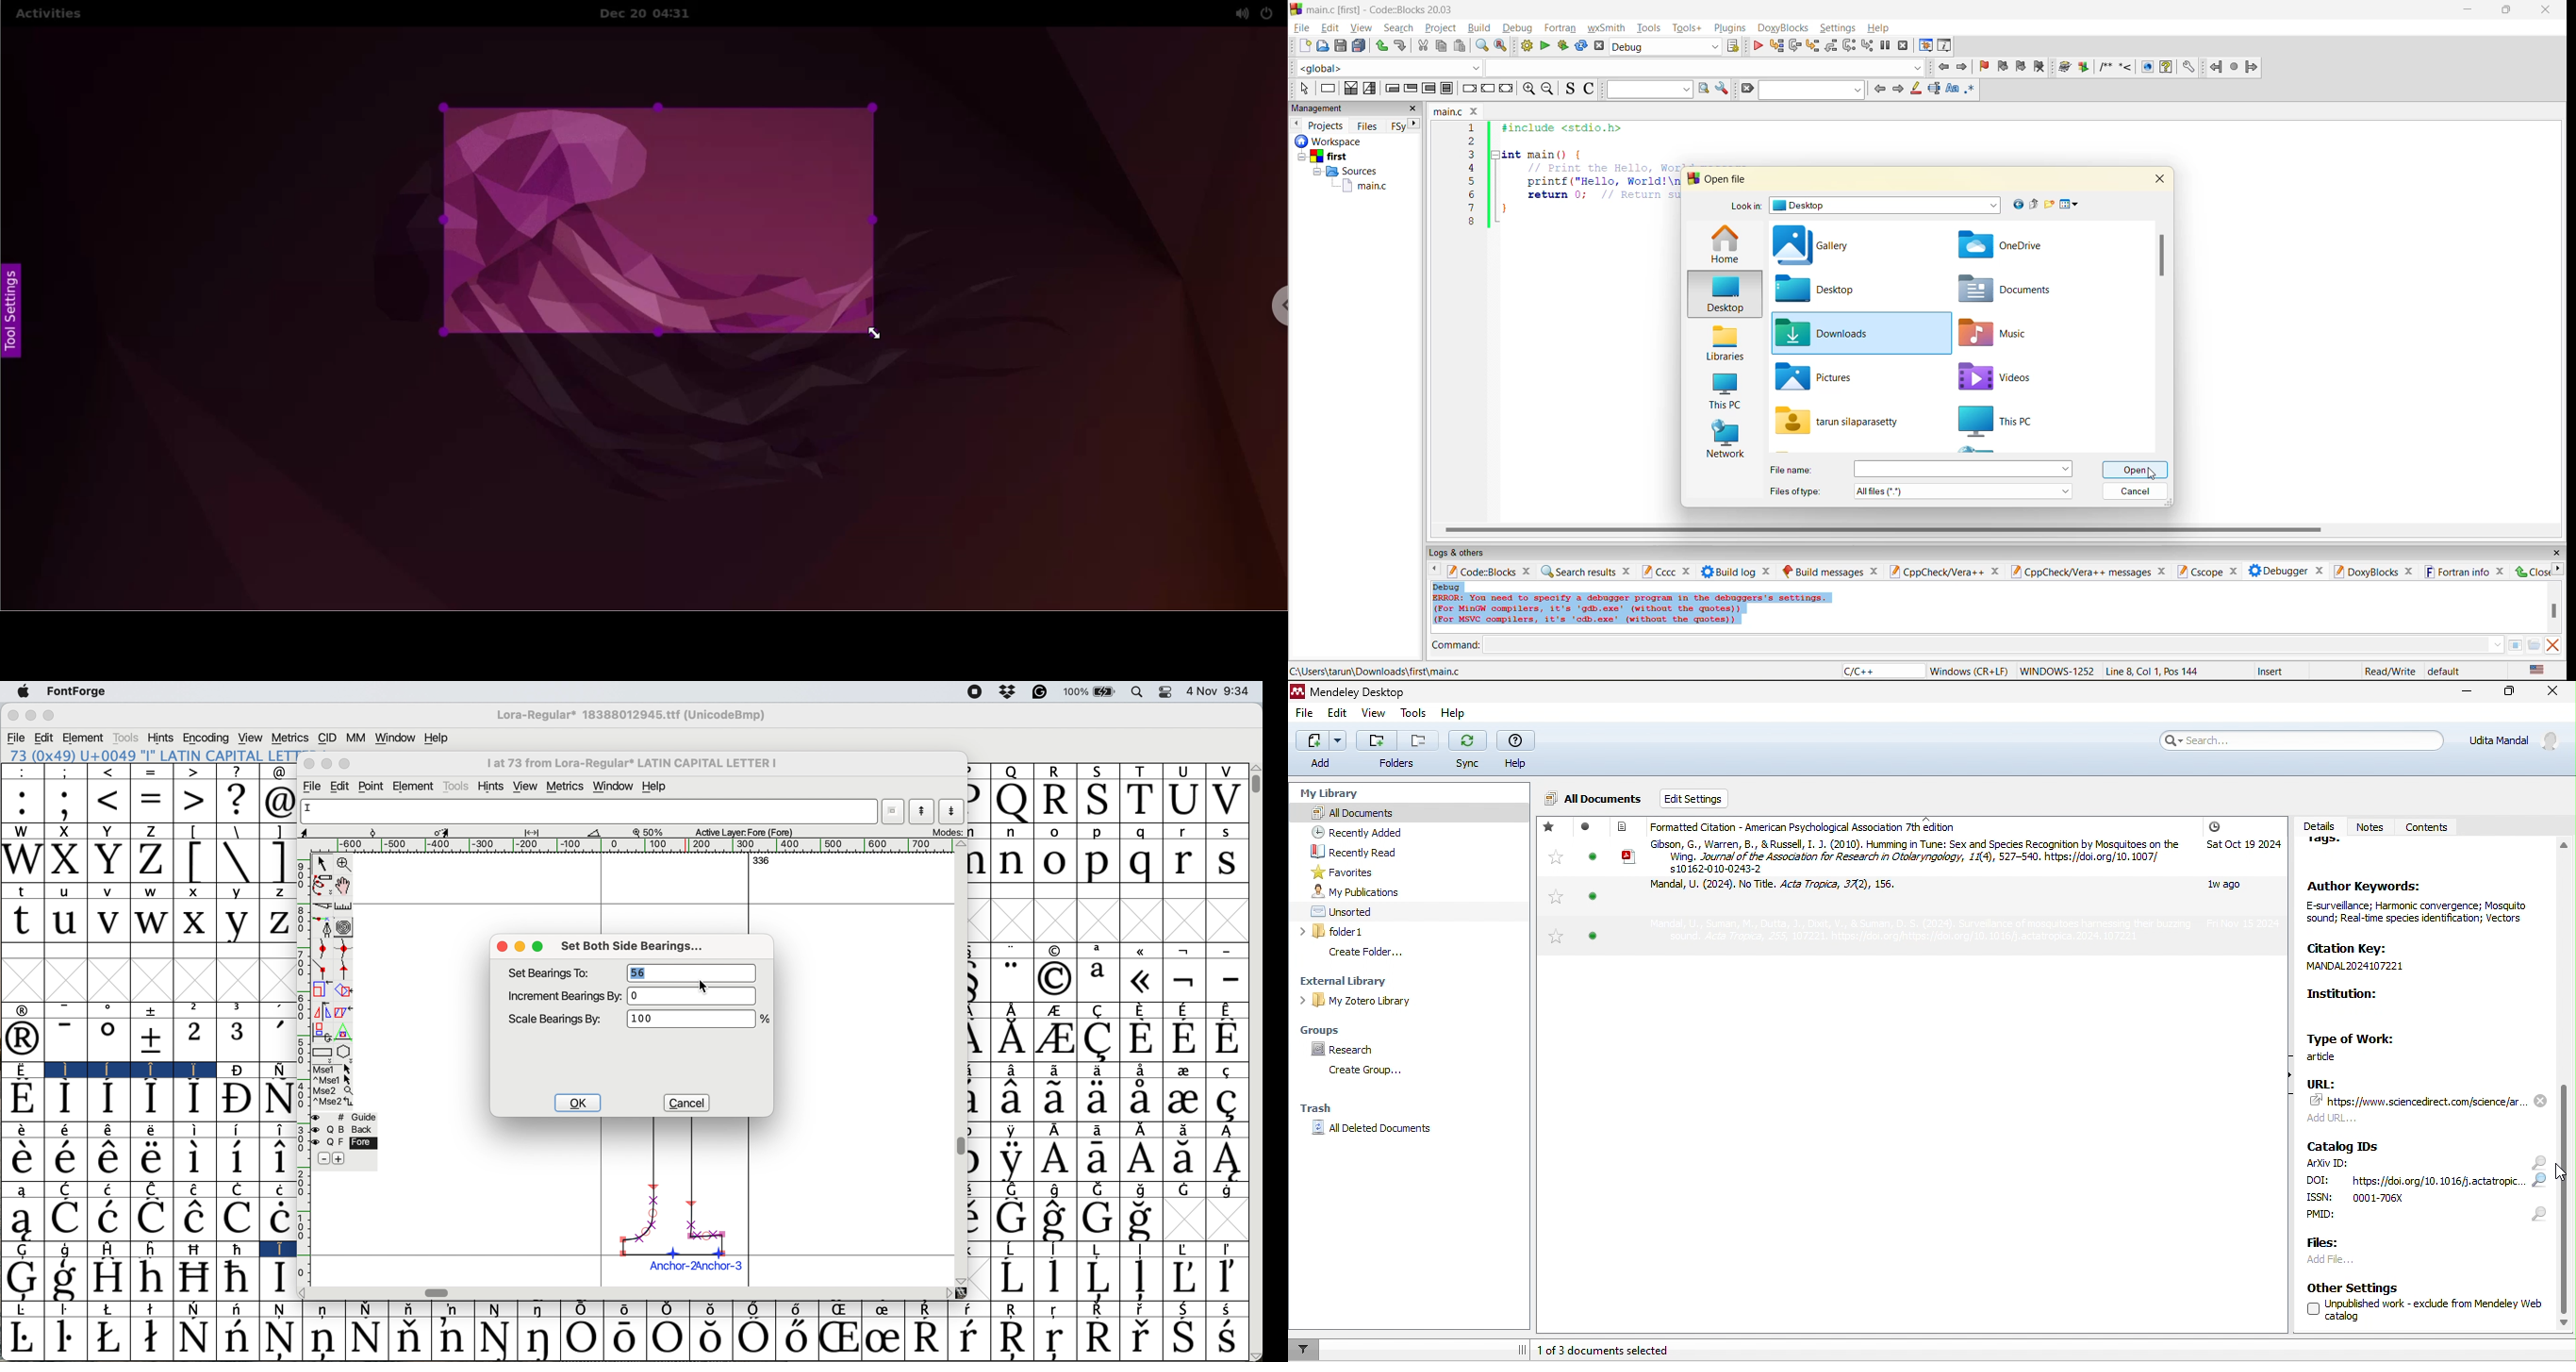 The width and height of the screenshot is (2576, 1372). What do you see at coordinates (795, 1339) in the screenshot?
I see `Symbol` at bounding box center [795, 1339].